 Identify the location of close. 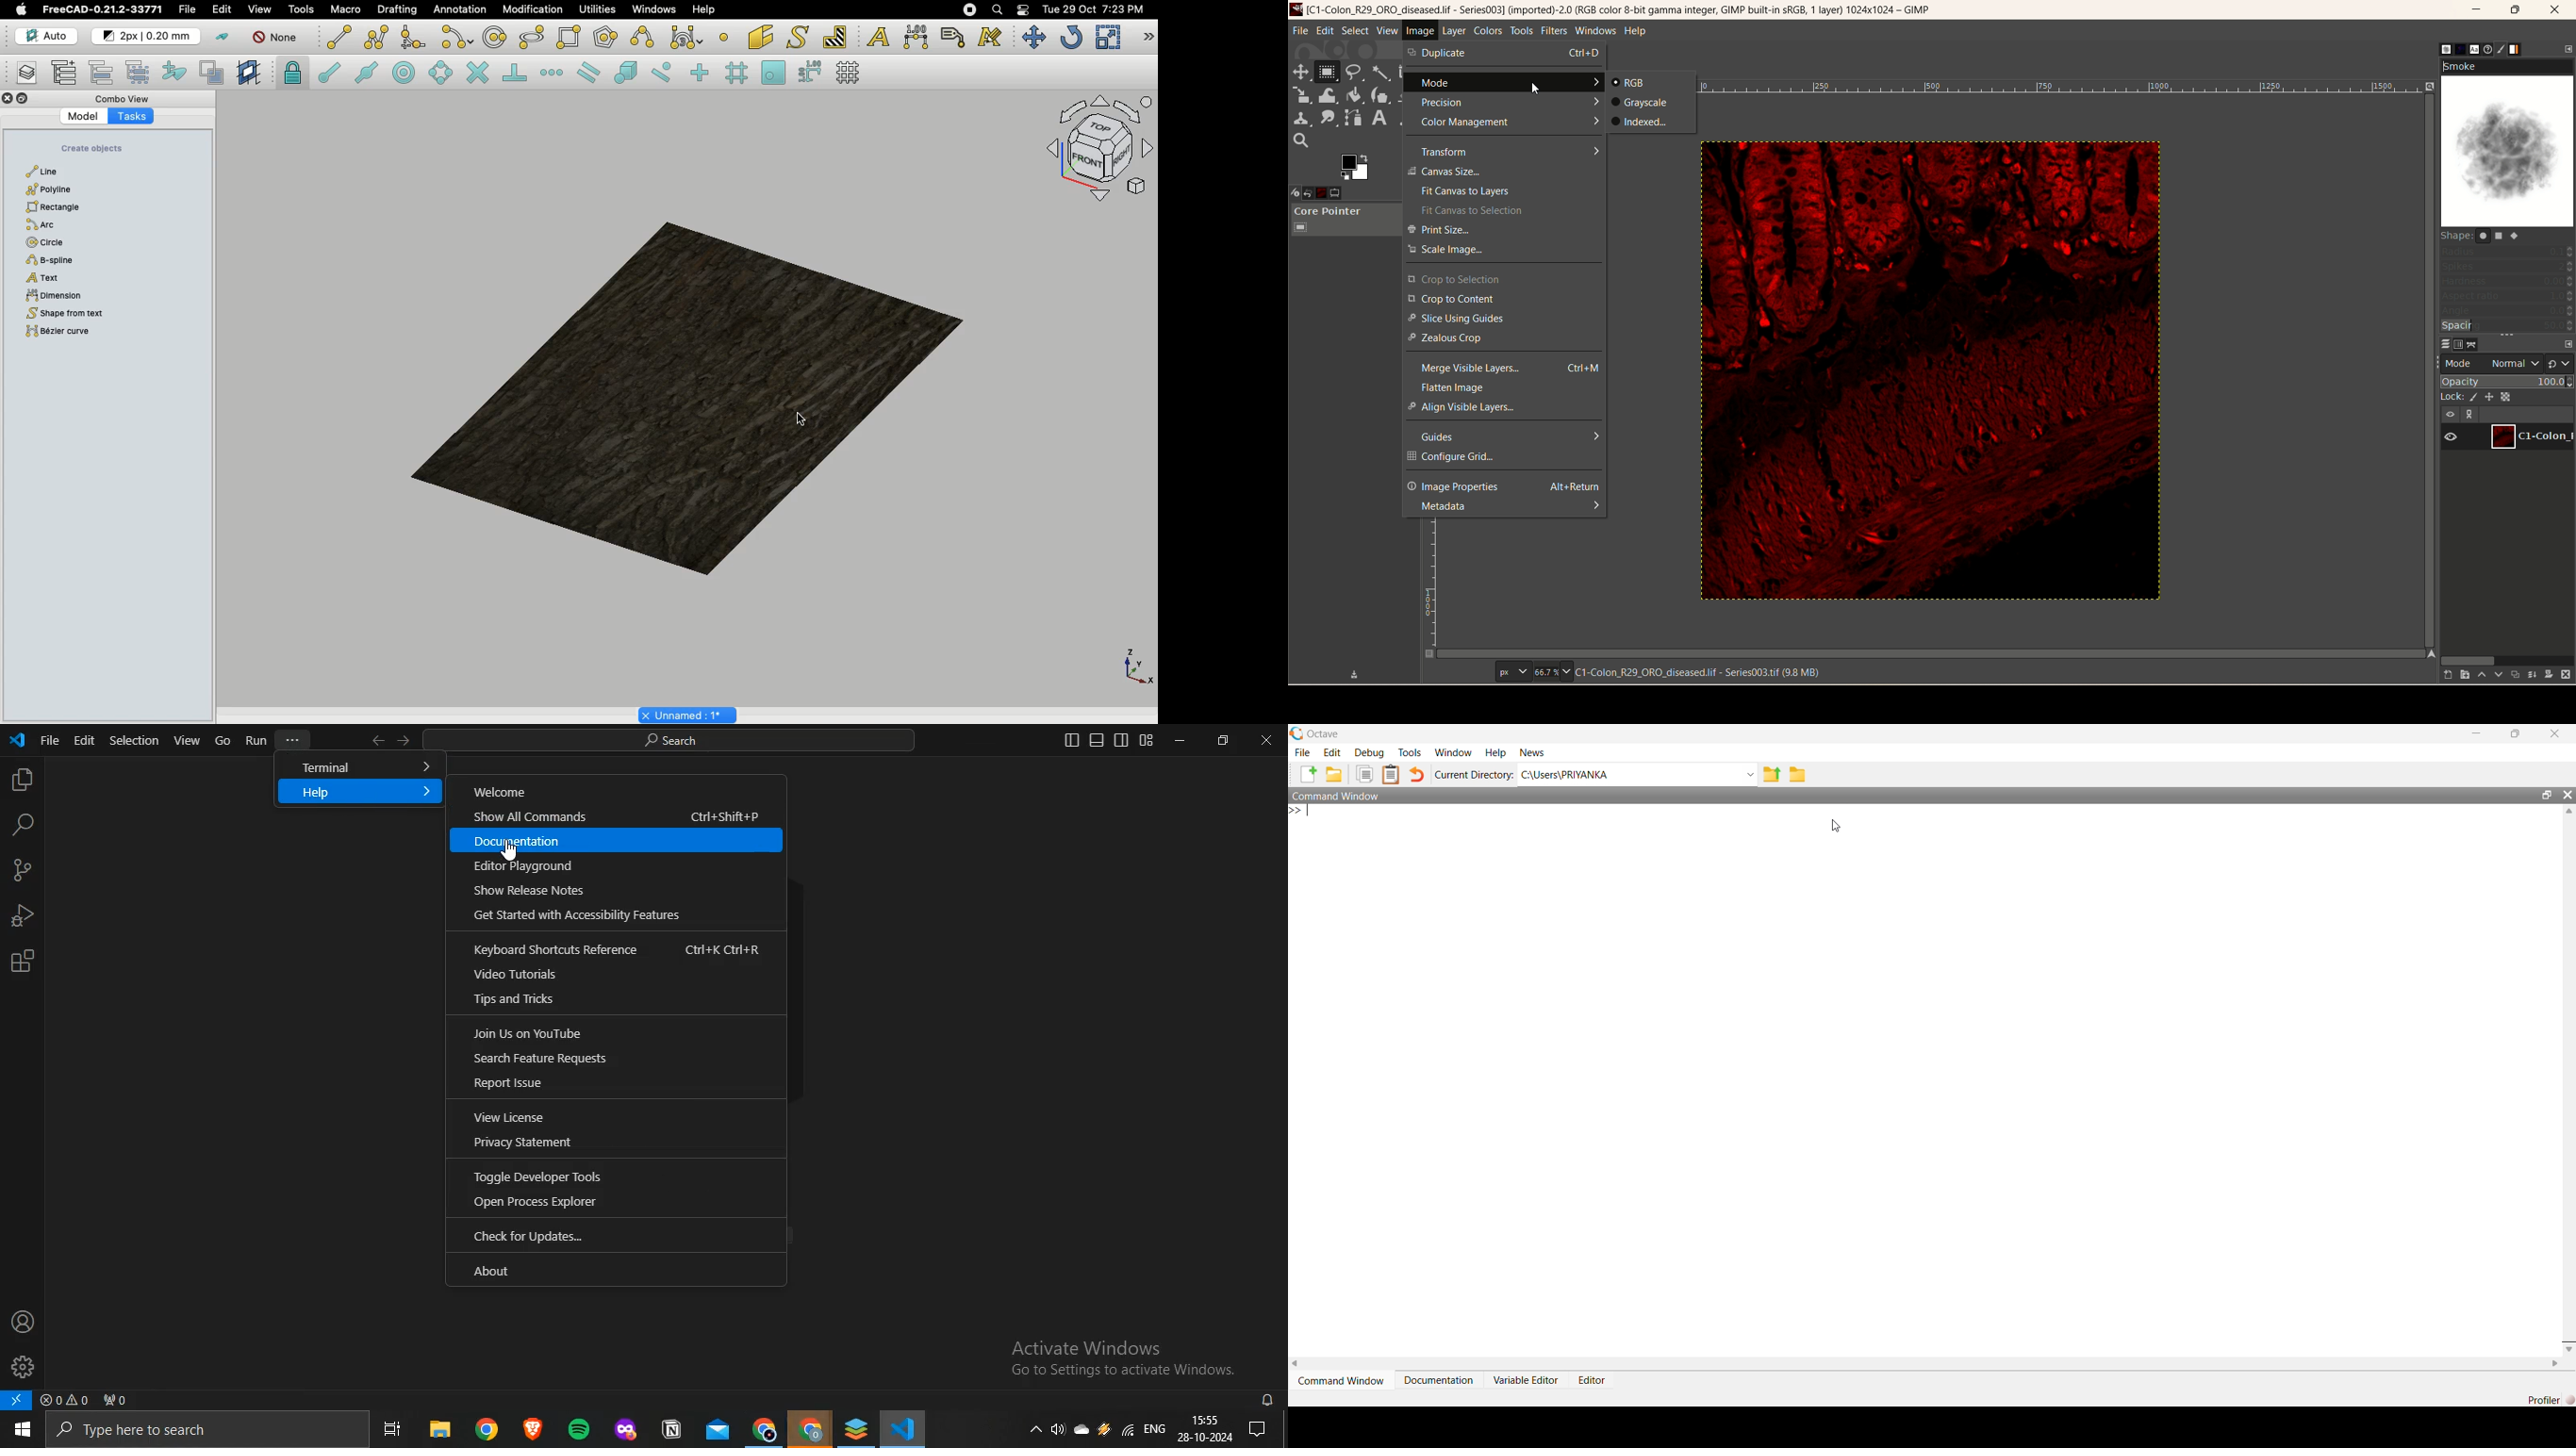
(1266, 740).